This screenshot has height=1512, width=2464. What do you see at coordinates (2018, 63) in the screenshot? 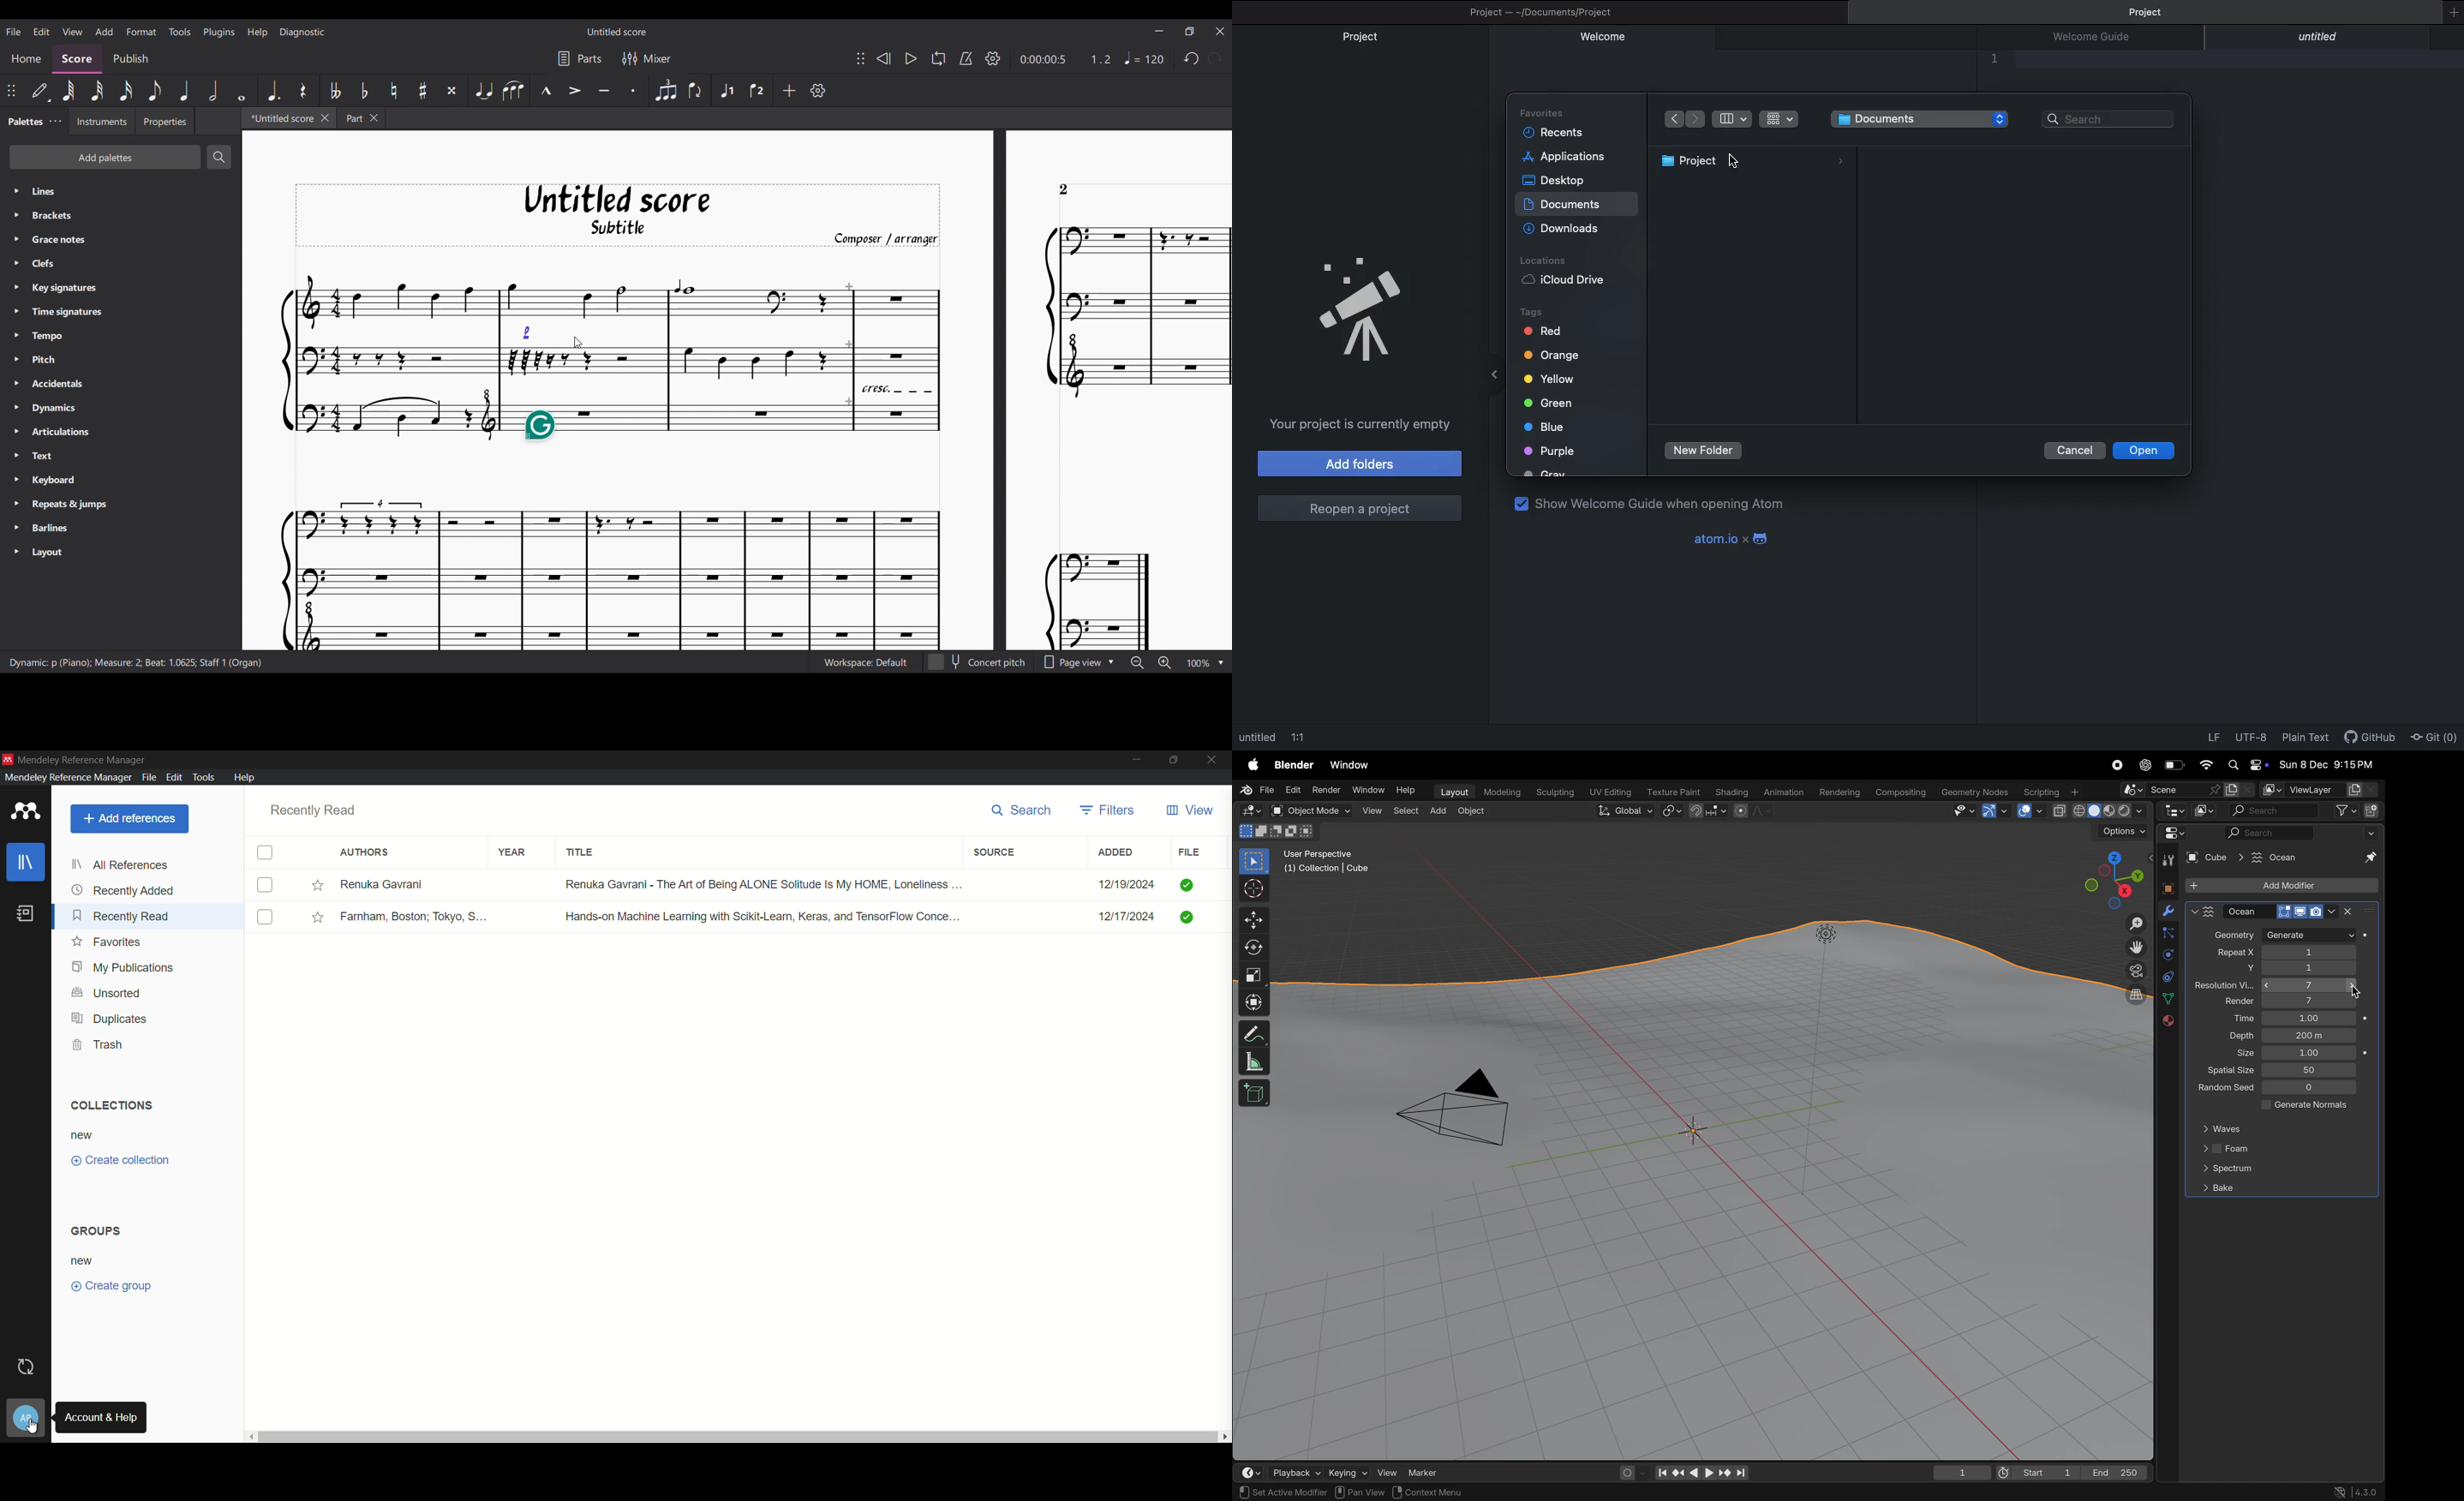
I see `Editor` at bounding box center [2018, 63].